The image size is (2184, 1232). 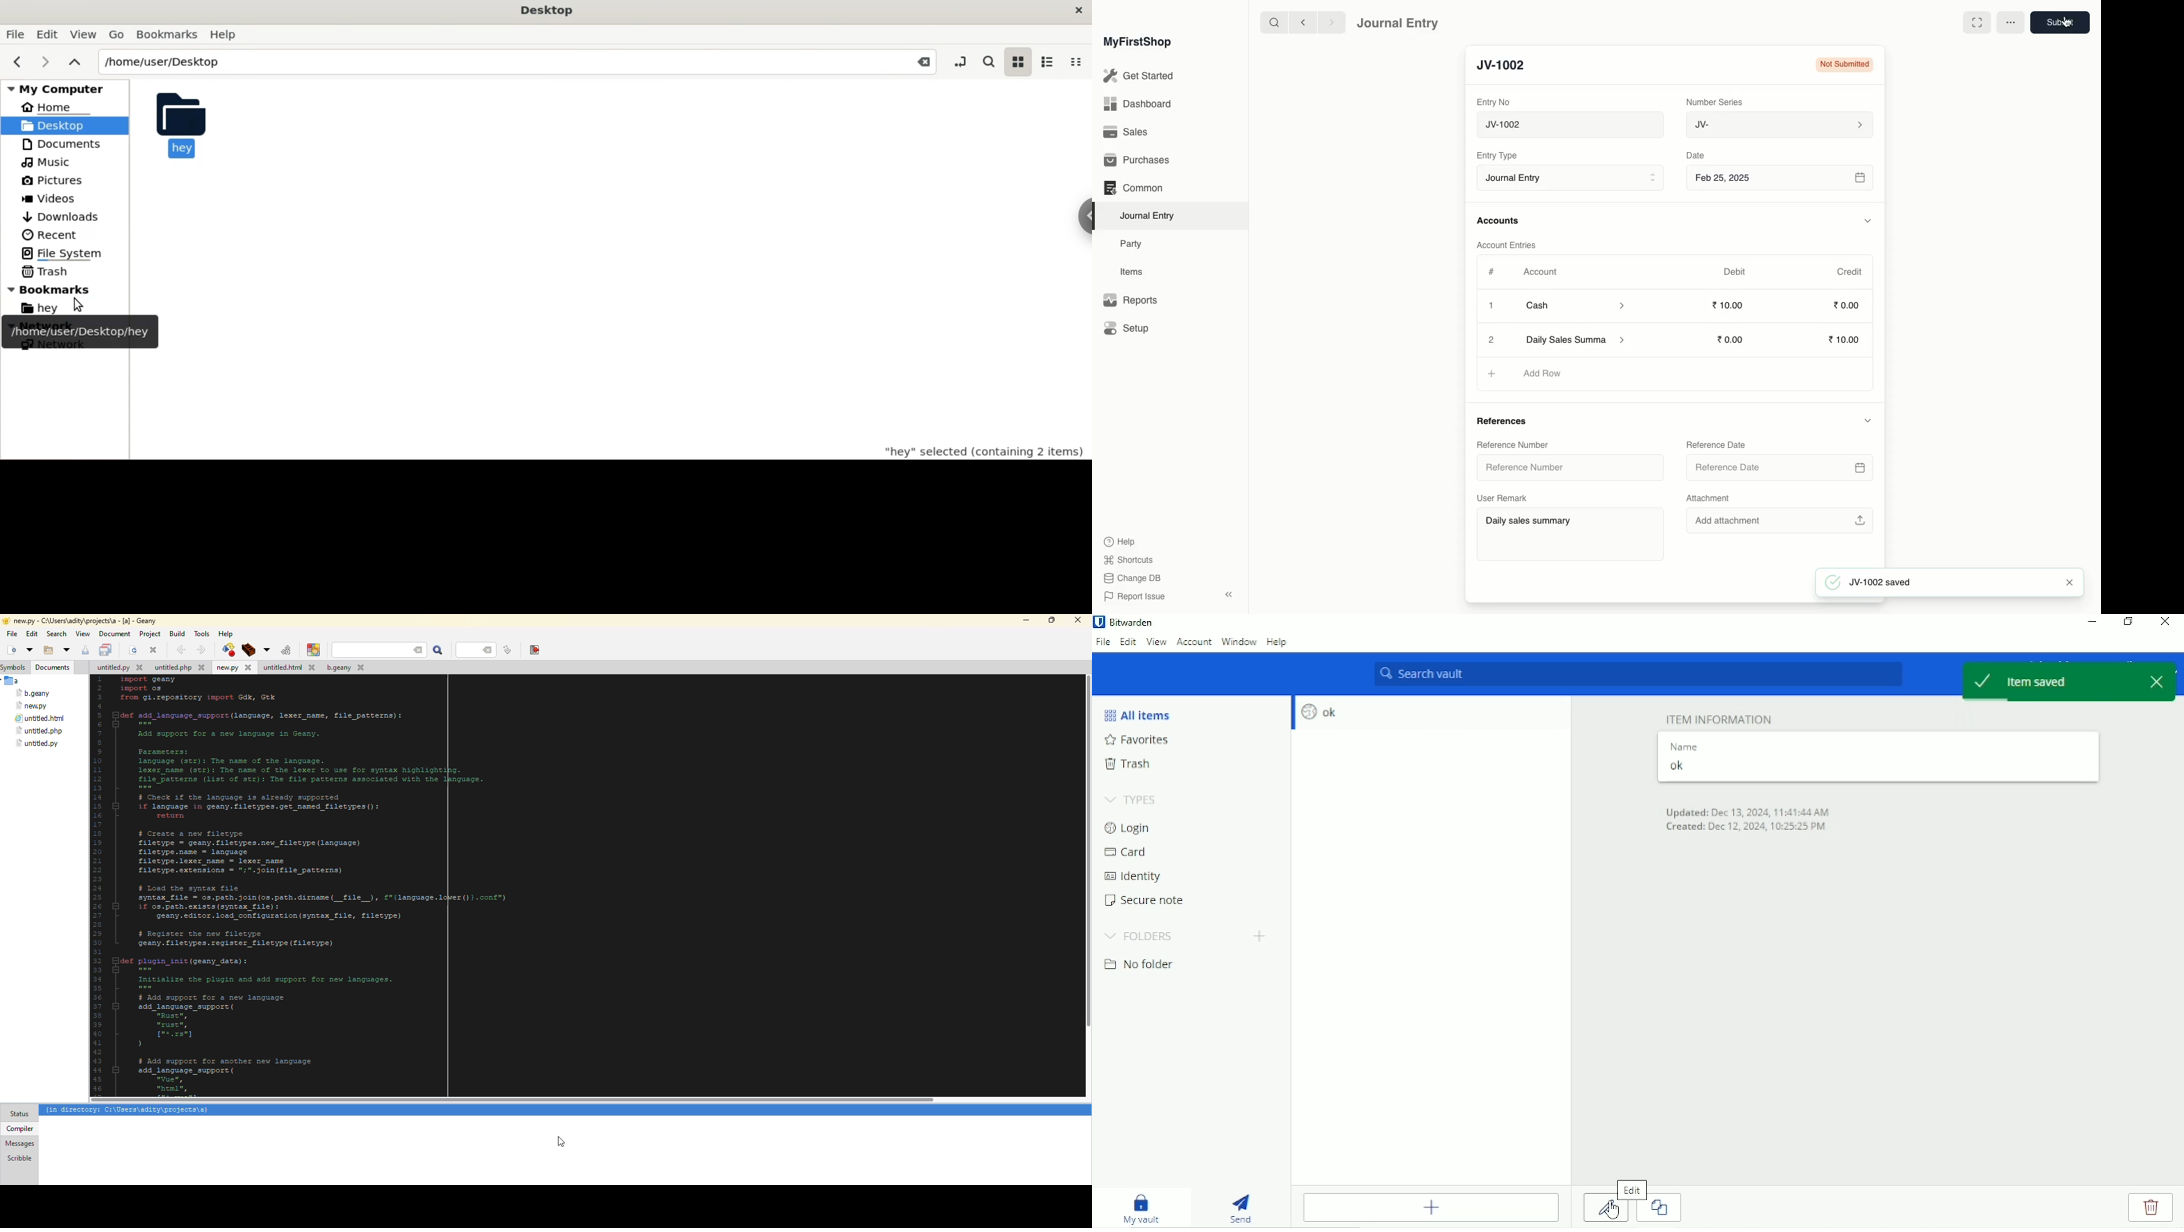 What do you see at coordinates (1511, 444) in the screenshot?
I see `Reference Number` at bounding box center [1511, 444].